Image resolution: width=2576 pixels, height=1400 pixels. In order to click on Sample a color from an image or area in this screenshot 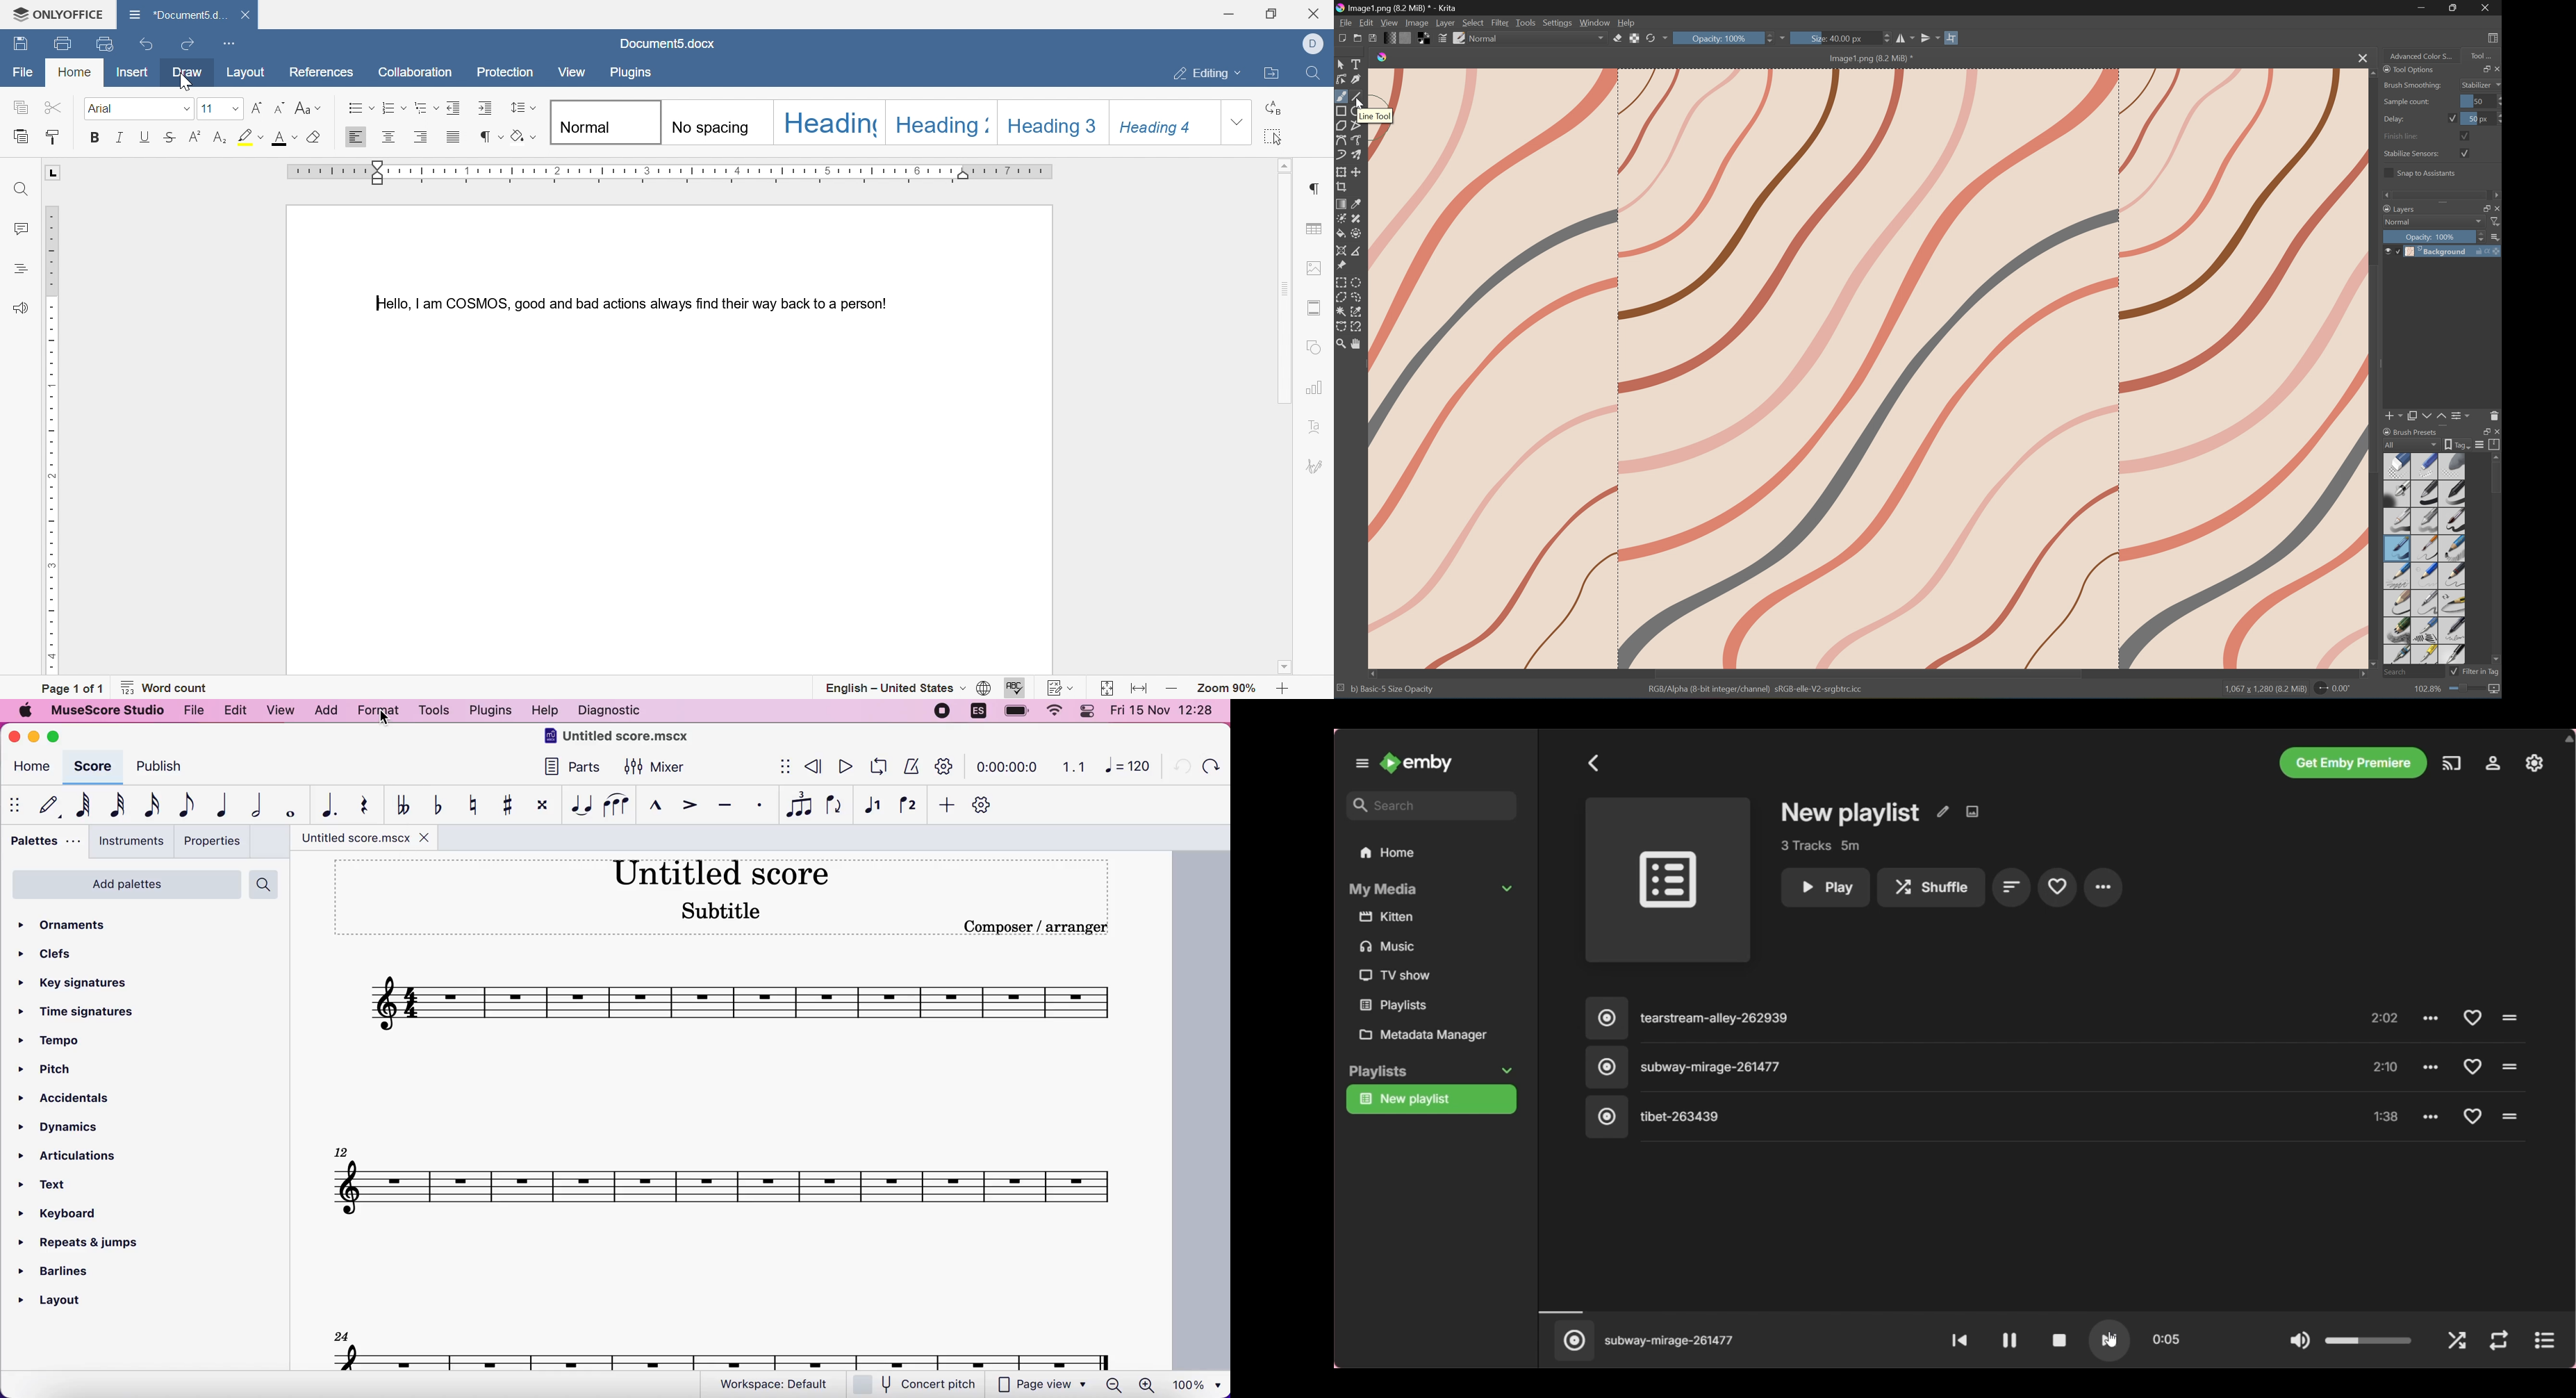, I will do `click(1357, 202)`.